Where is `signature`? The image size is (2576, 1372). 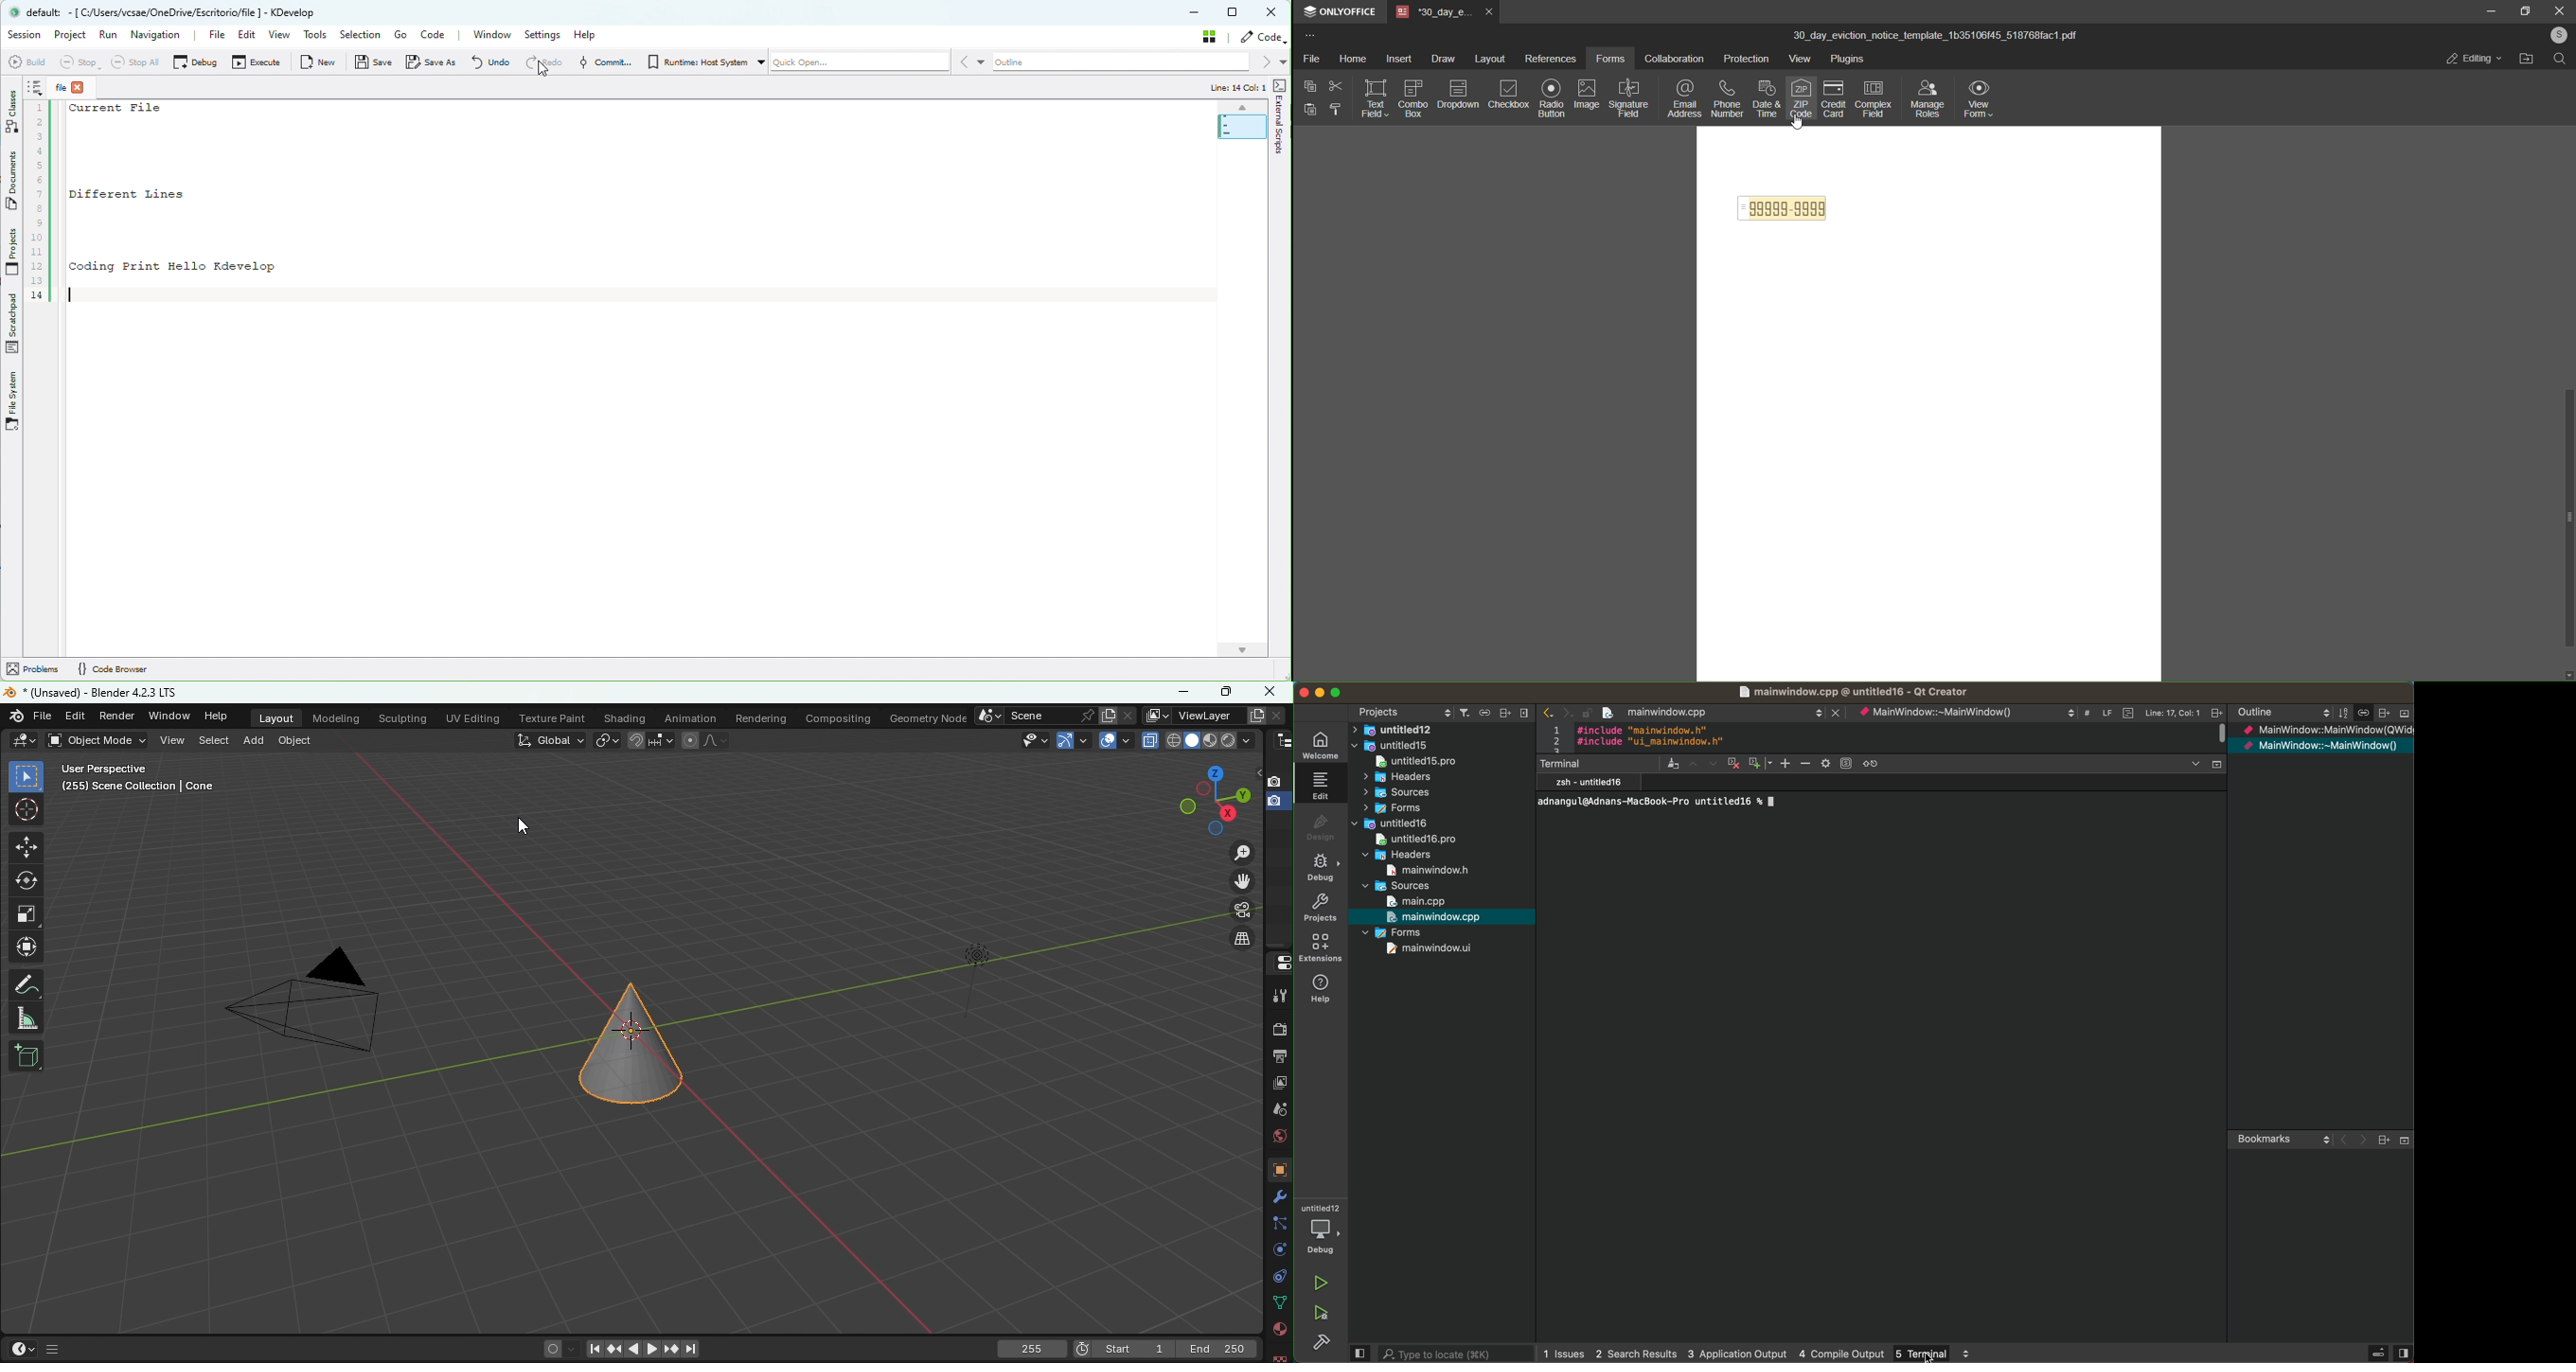 signature is located at coordinates (1627, 98).